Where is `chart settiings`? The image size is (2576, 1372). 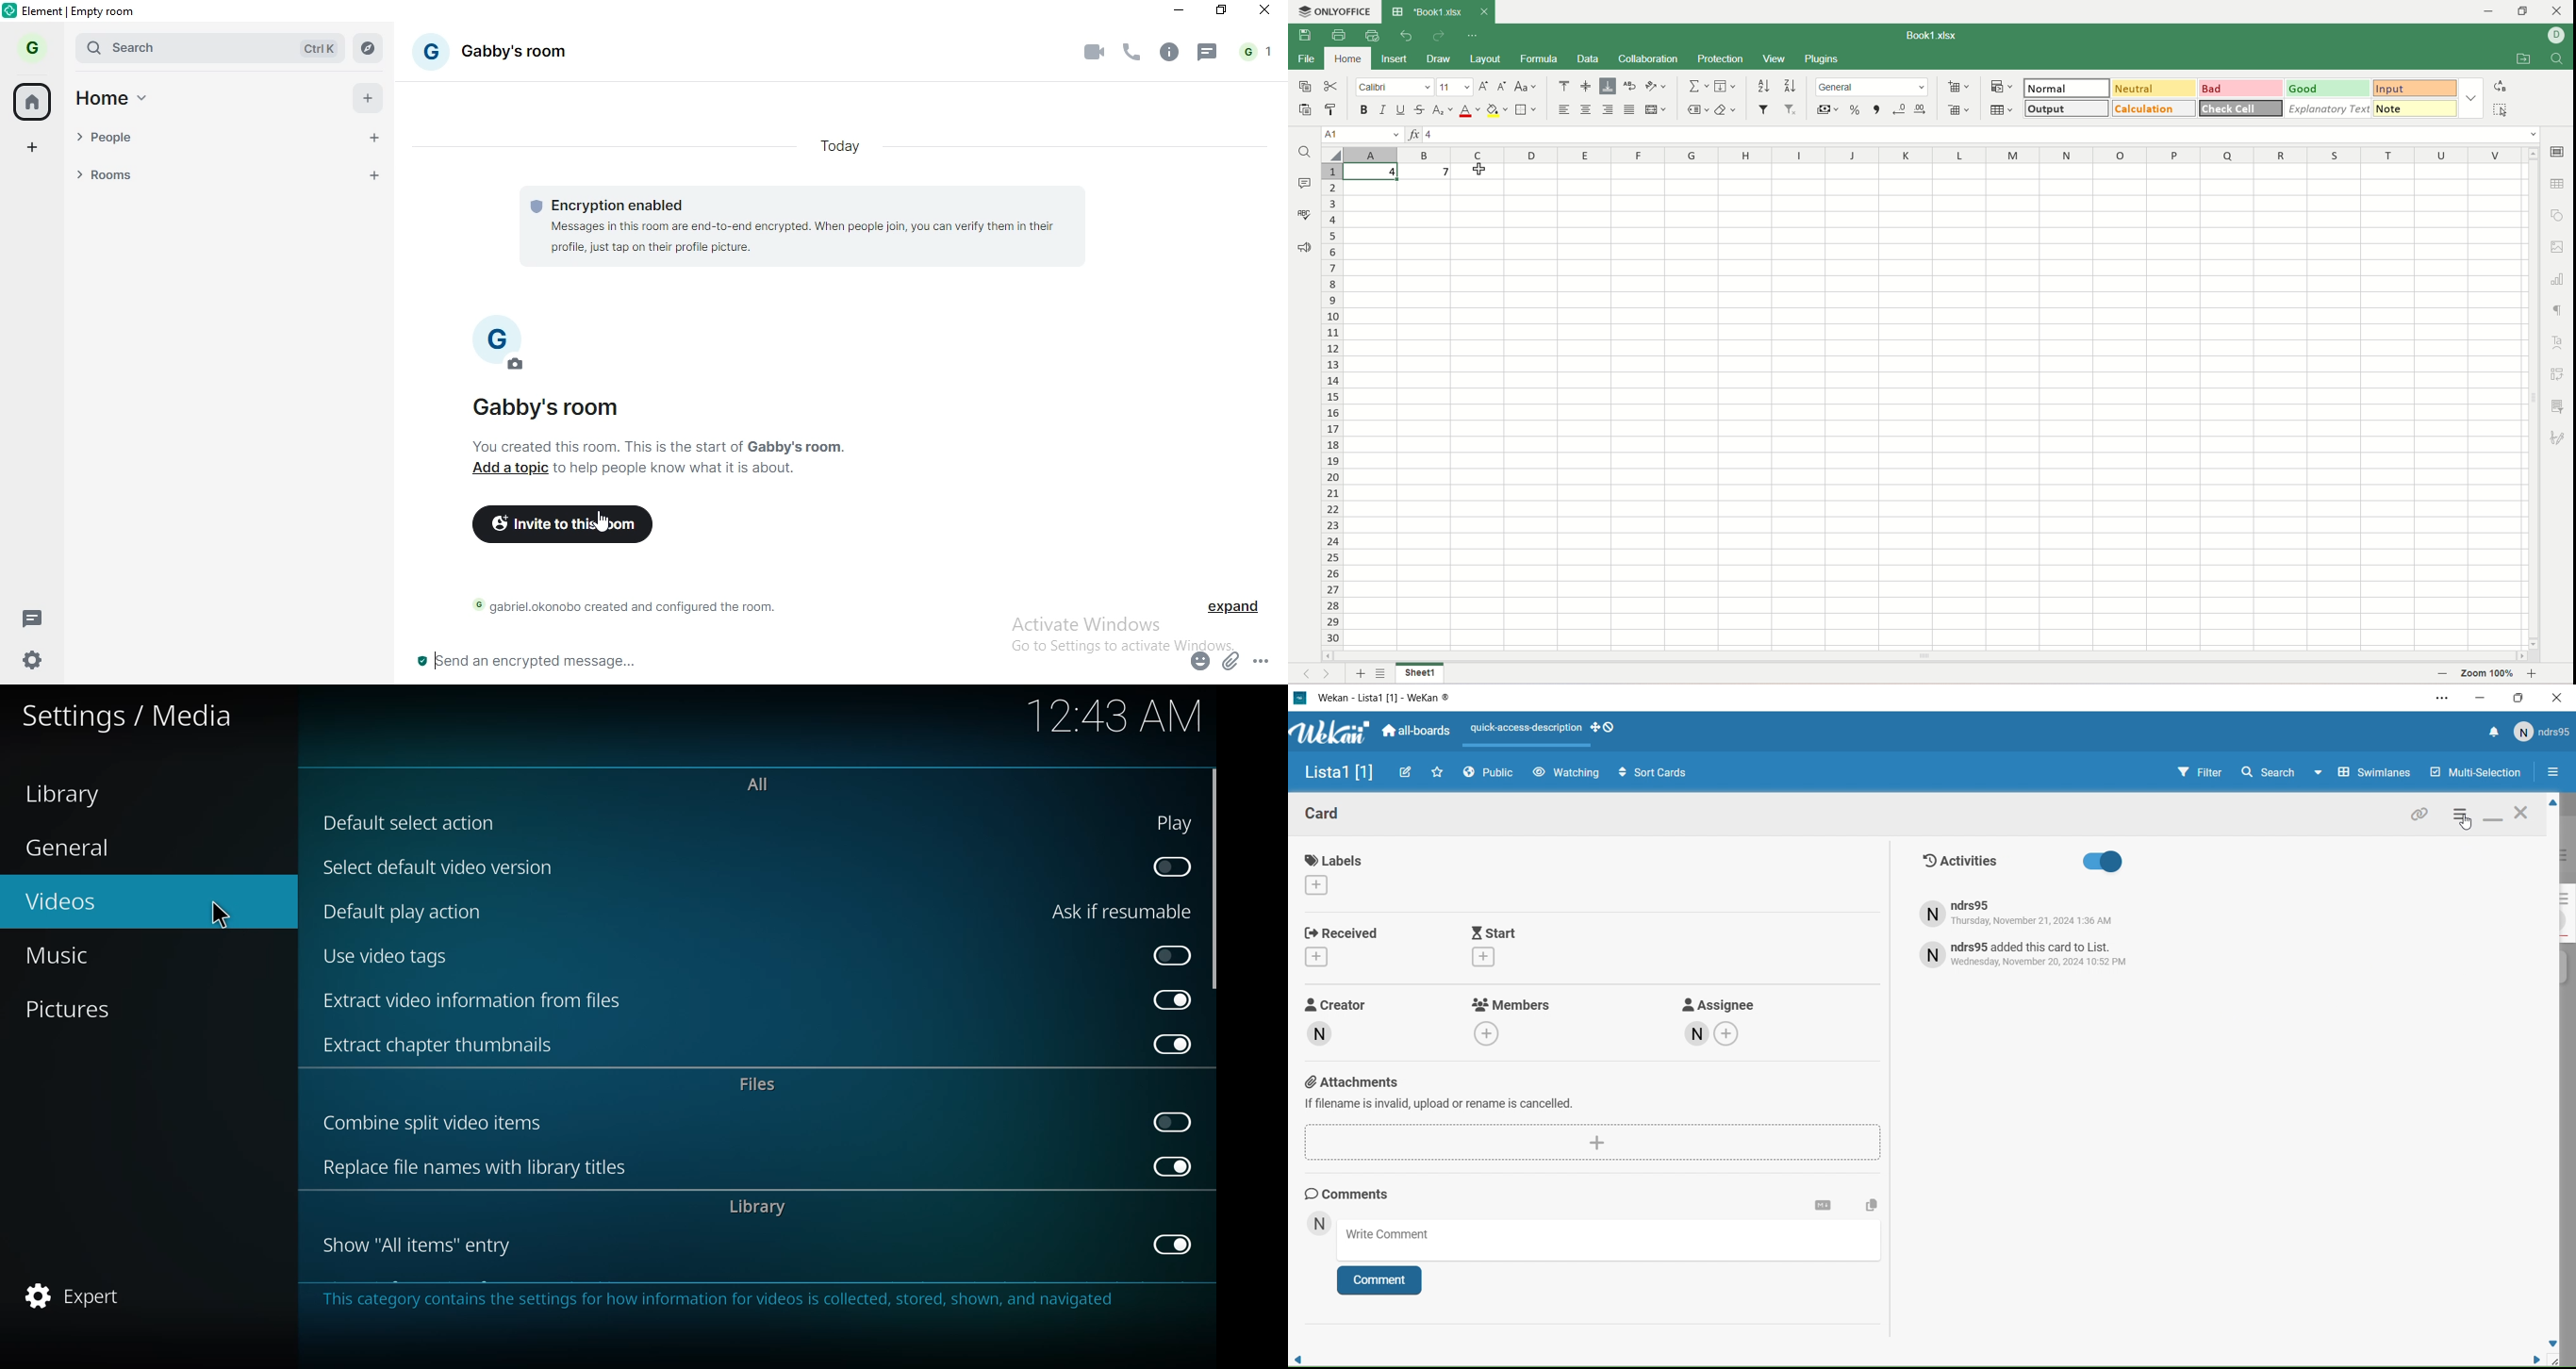 chart settiings is located at coordinates (2559, 276).